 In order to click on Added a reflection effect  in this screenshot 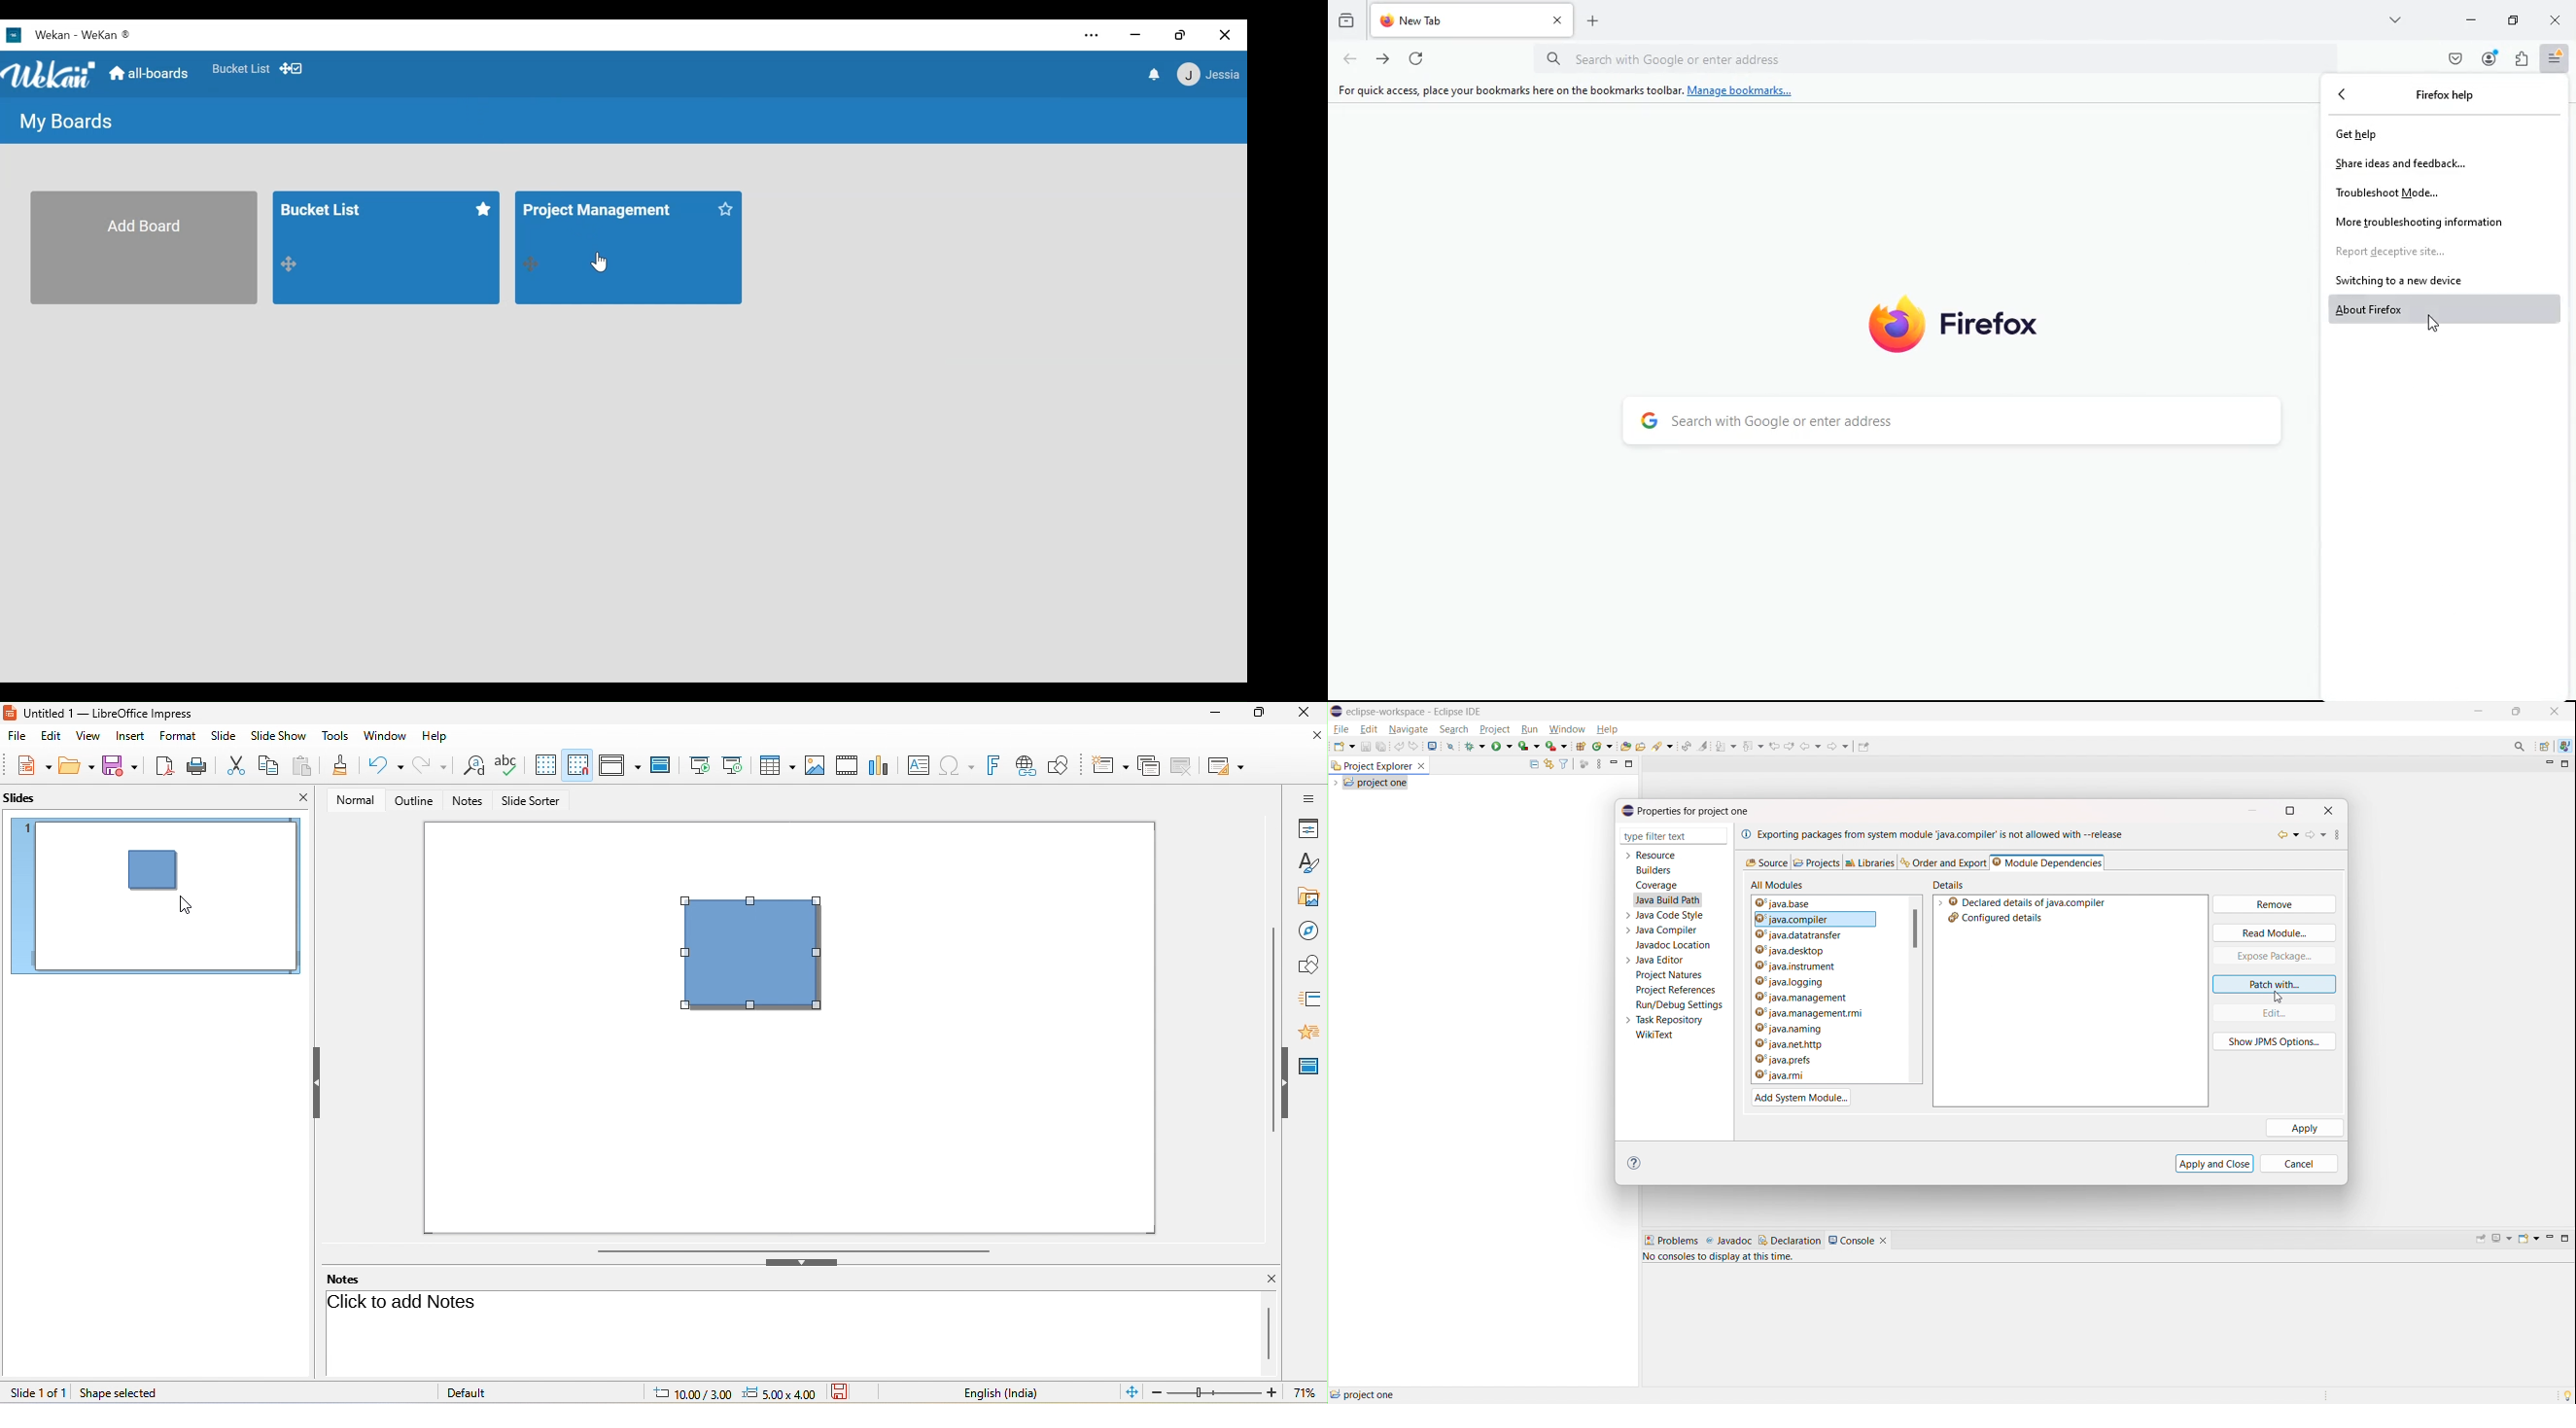, I will do `click(762, 964)`.